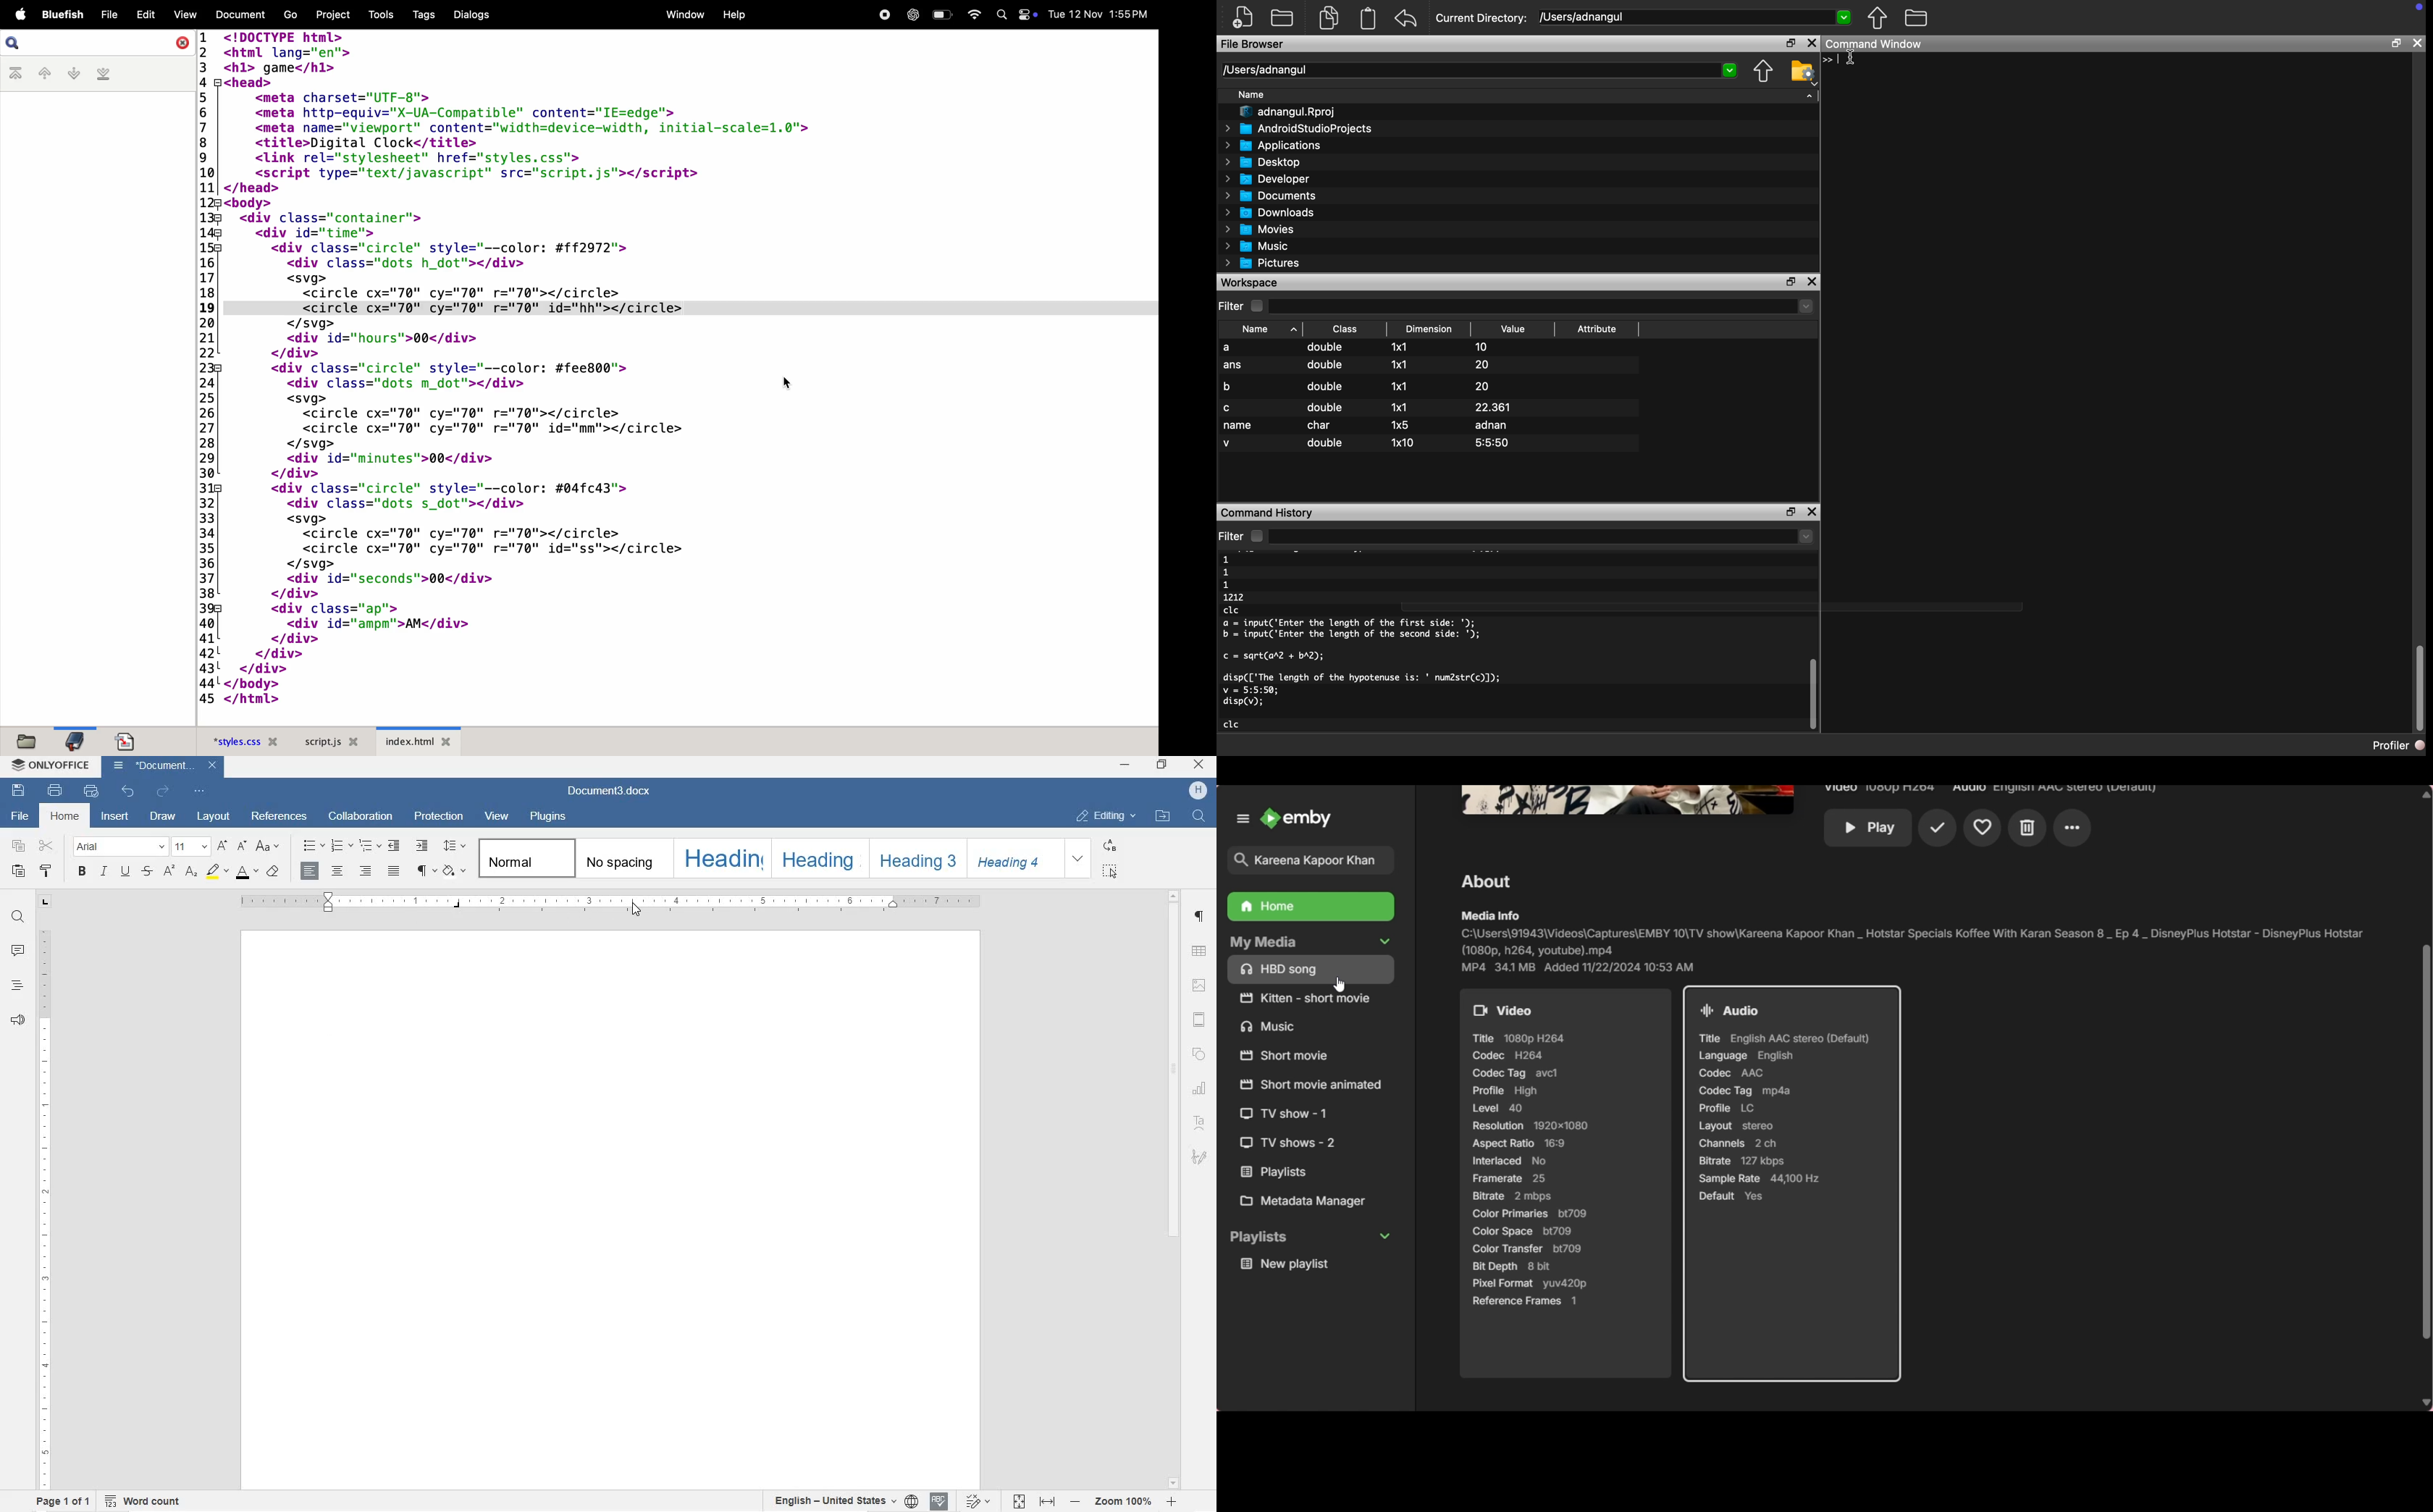 The height and width of the screenshot is (1512, 2436). I want to click on projects, so click(329, 15).